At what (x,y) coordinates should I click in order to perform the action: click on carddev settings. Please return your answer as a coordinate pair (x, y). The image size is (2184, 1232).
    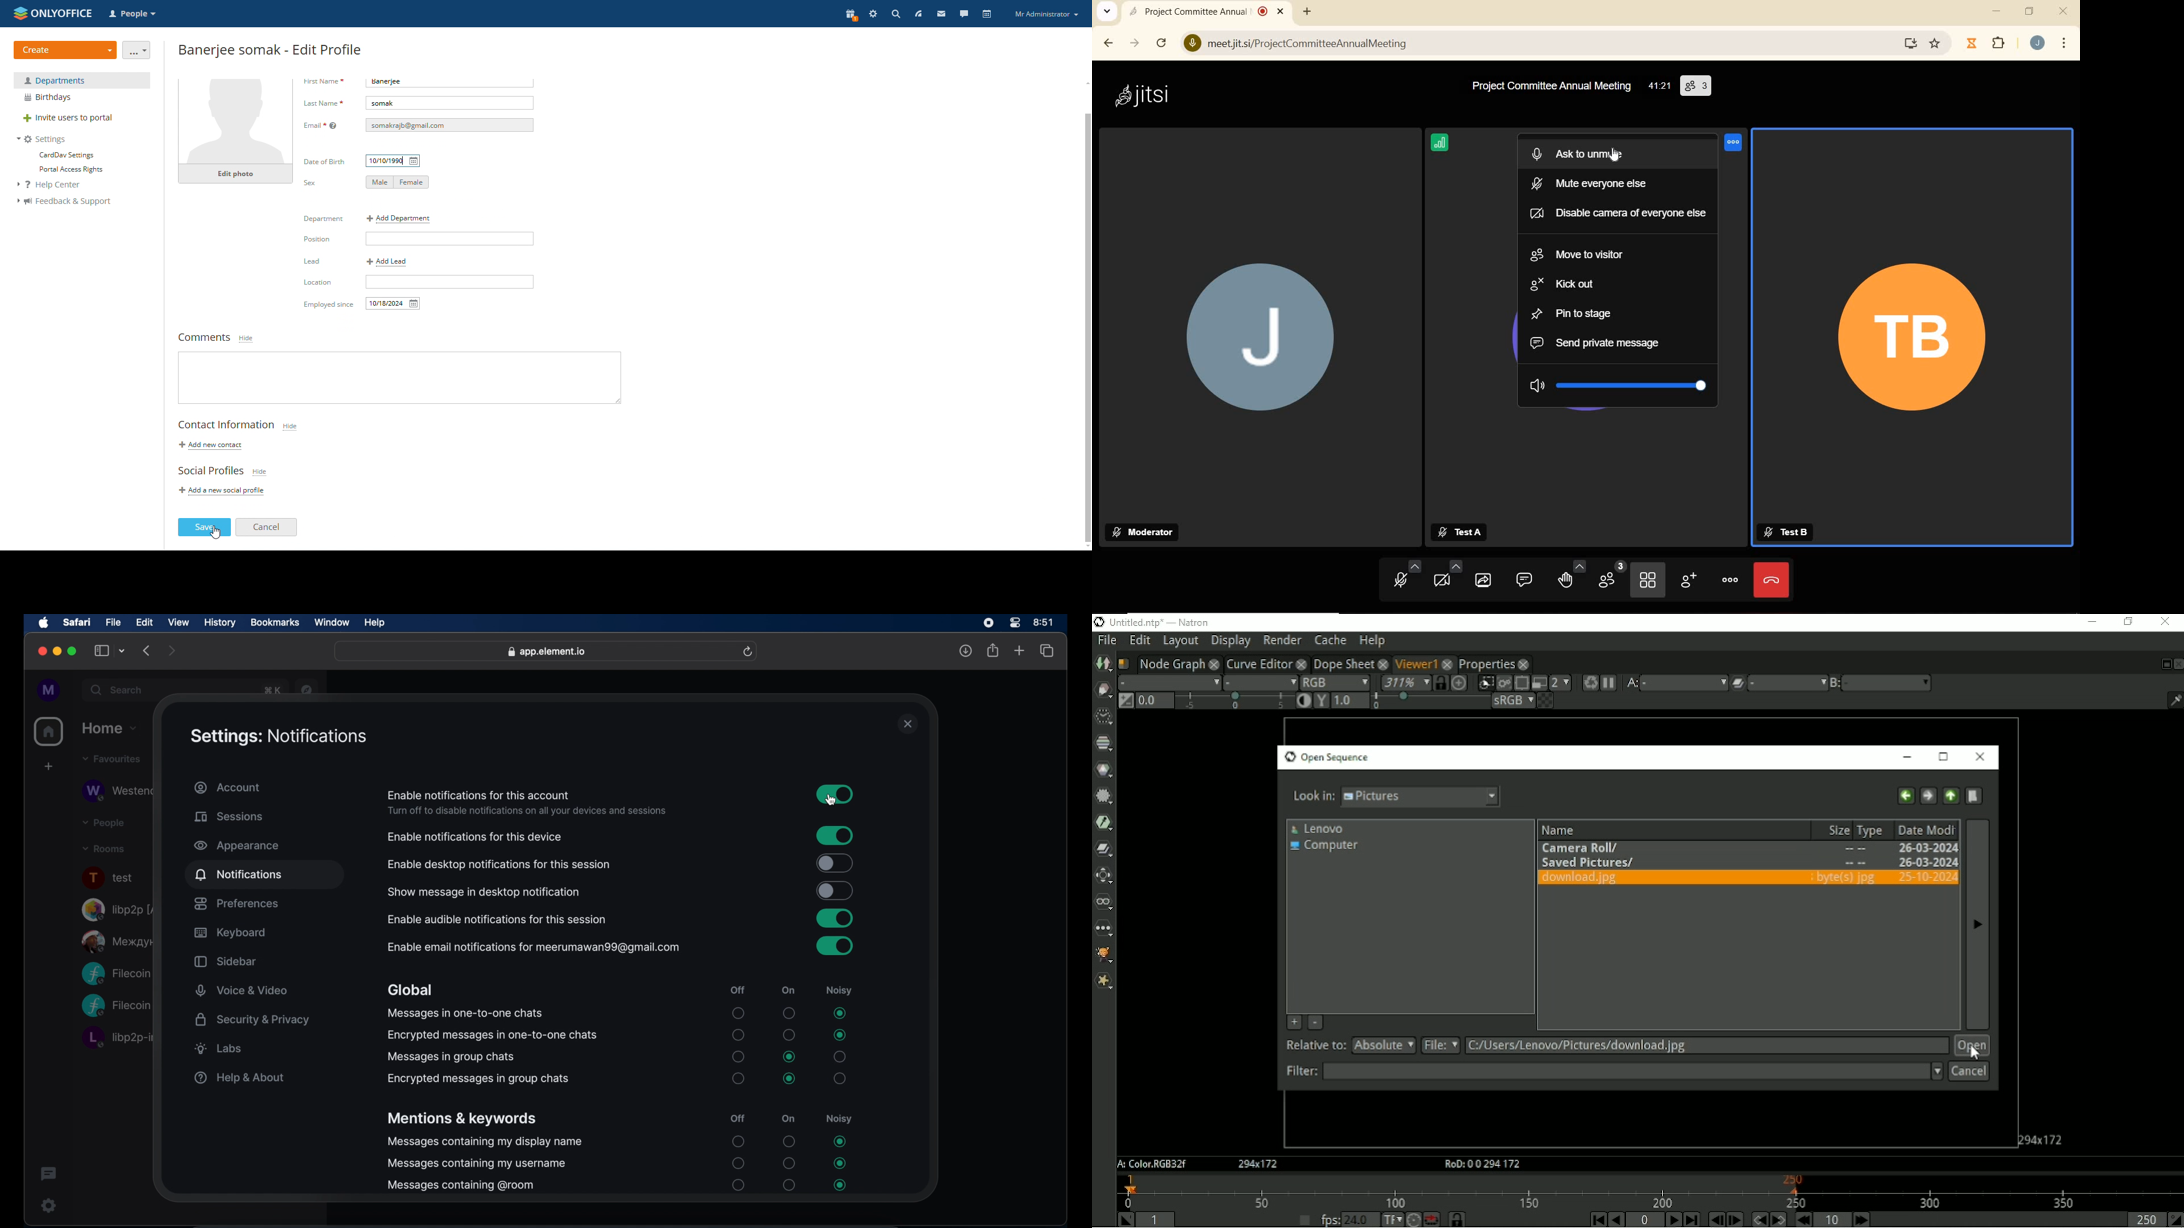
    Looking at the image, I should click on (65, 155).